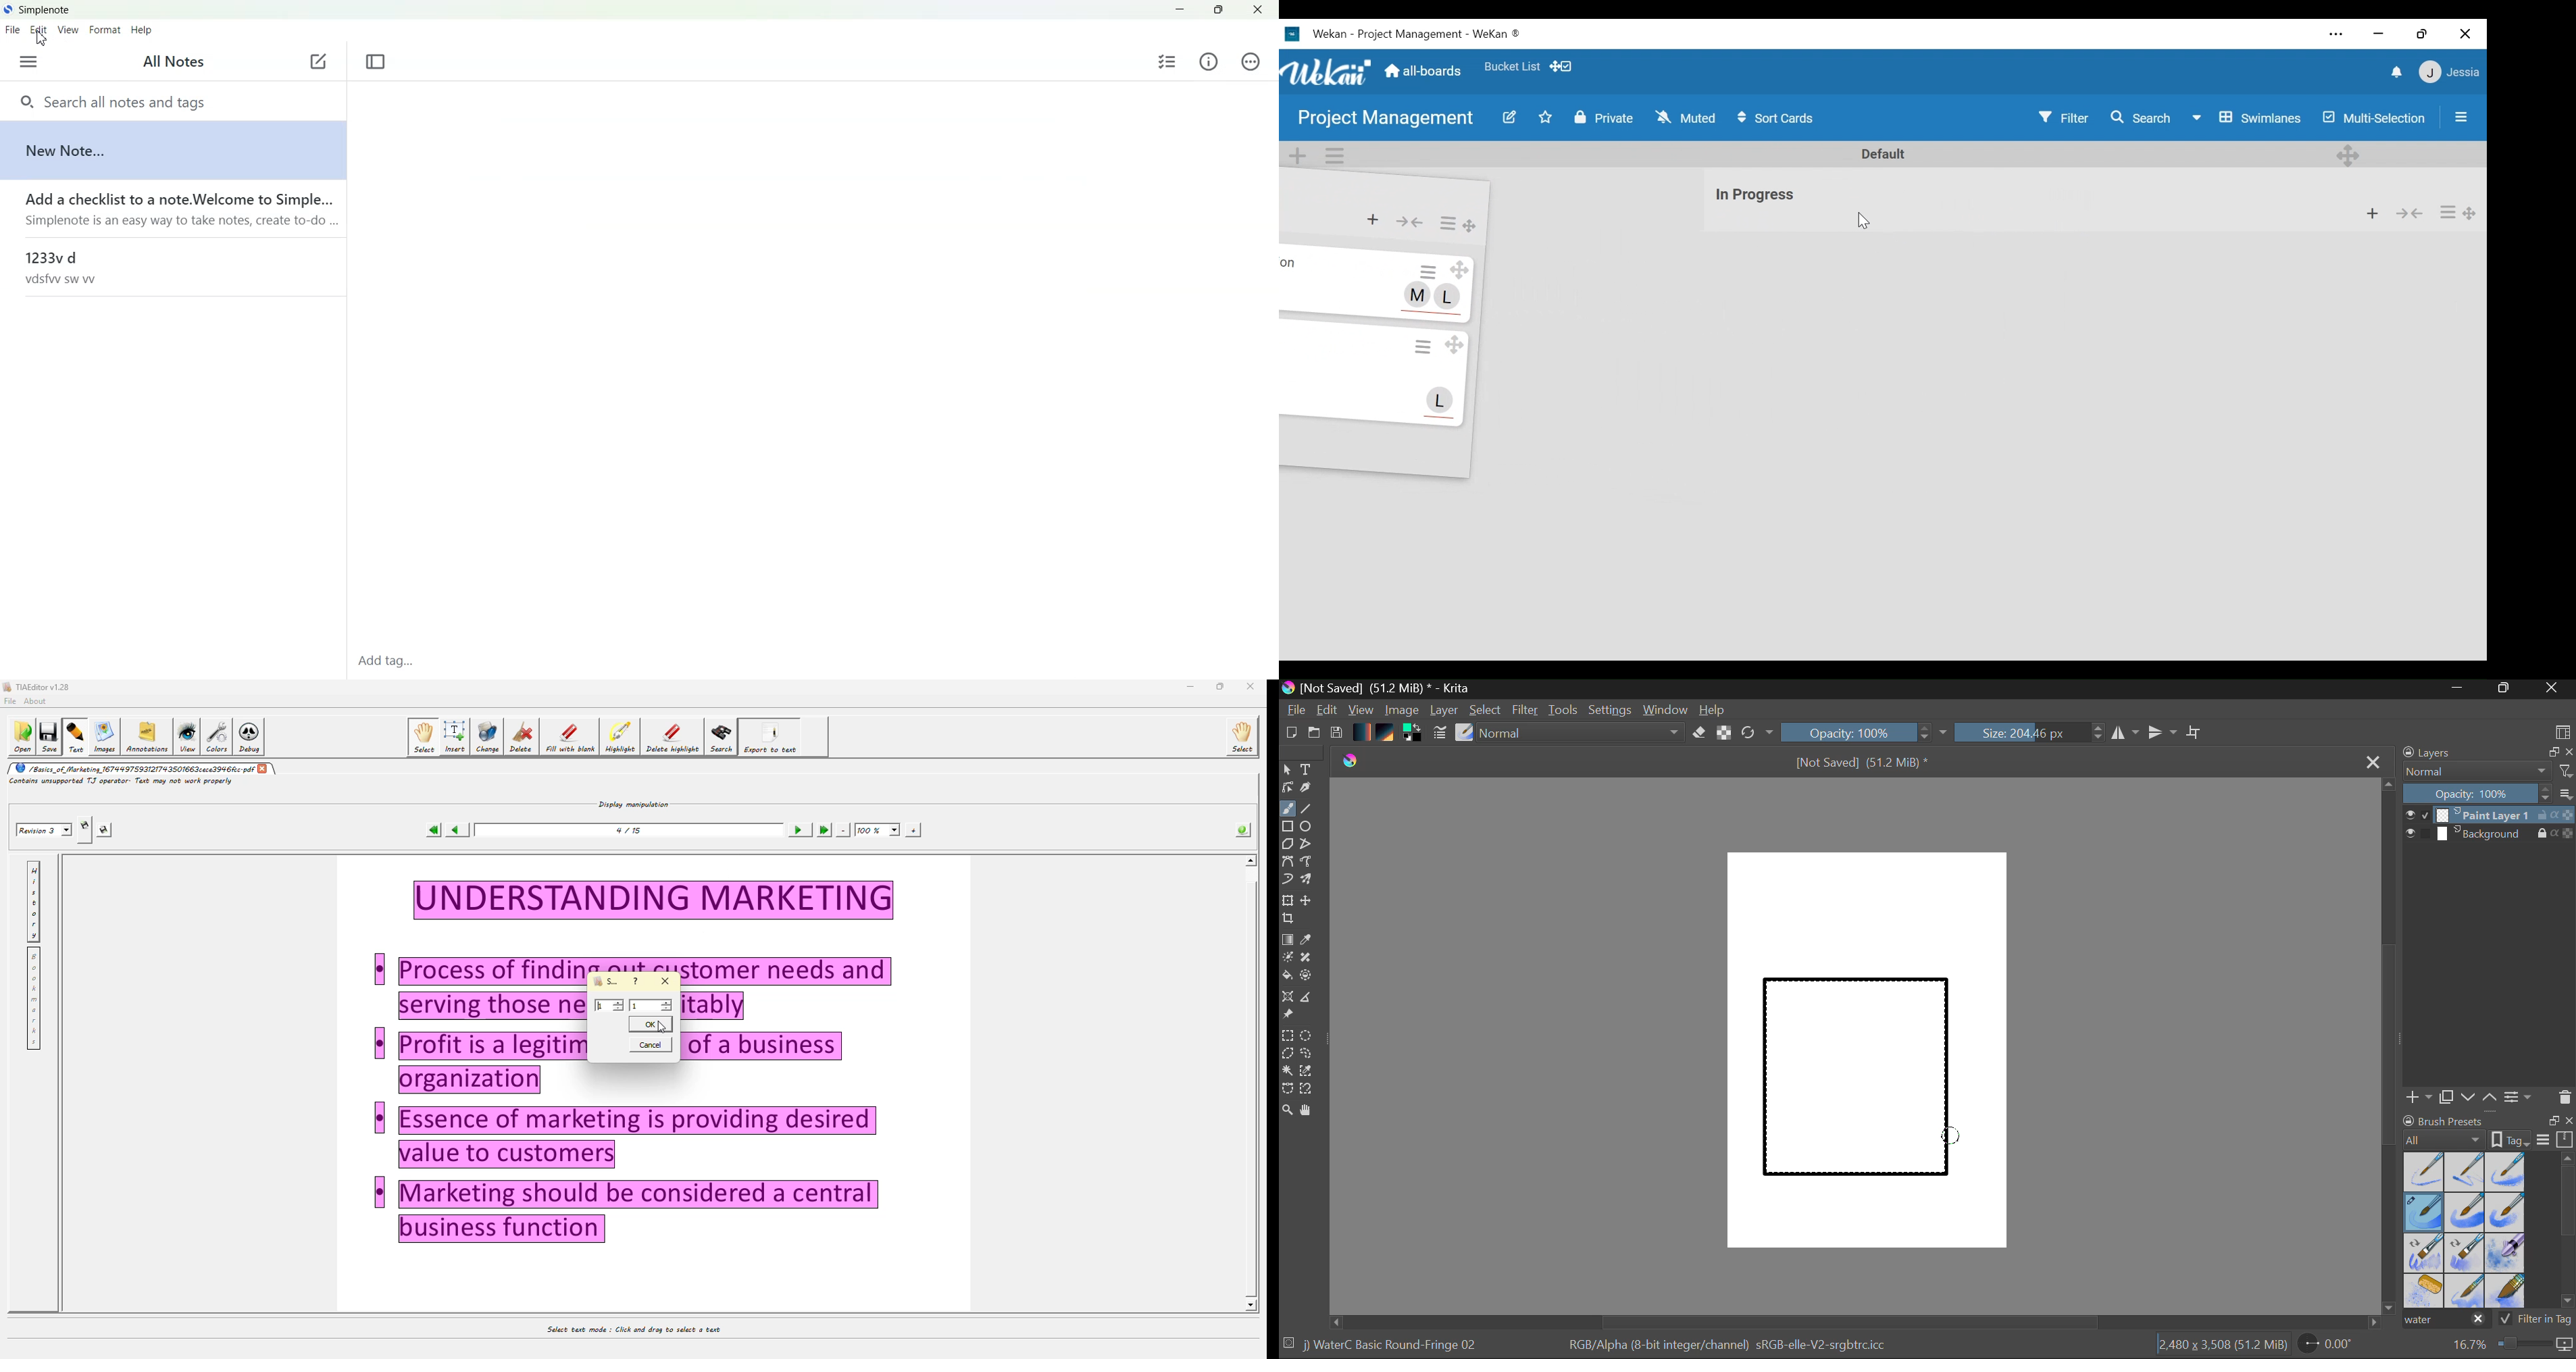 This screenshot has width=2576, height=1372. What do you see at coordinates (1287, 1054) in the screenshot?
I see `Polygon Selection Tool` at bounding box center [1287, 1054].